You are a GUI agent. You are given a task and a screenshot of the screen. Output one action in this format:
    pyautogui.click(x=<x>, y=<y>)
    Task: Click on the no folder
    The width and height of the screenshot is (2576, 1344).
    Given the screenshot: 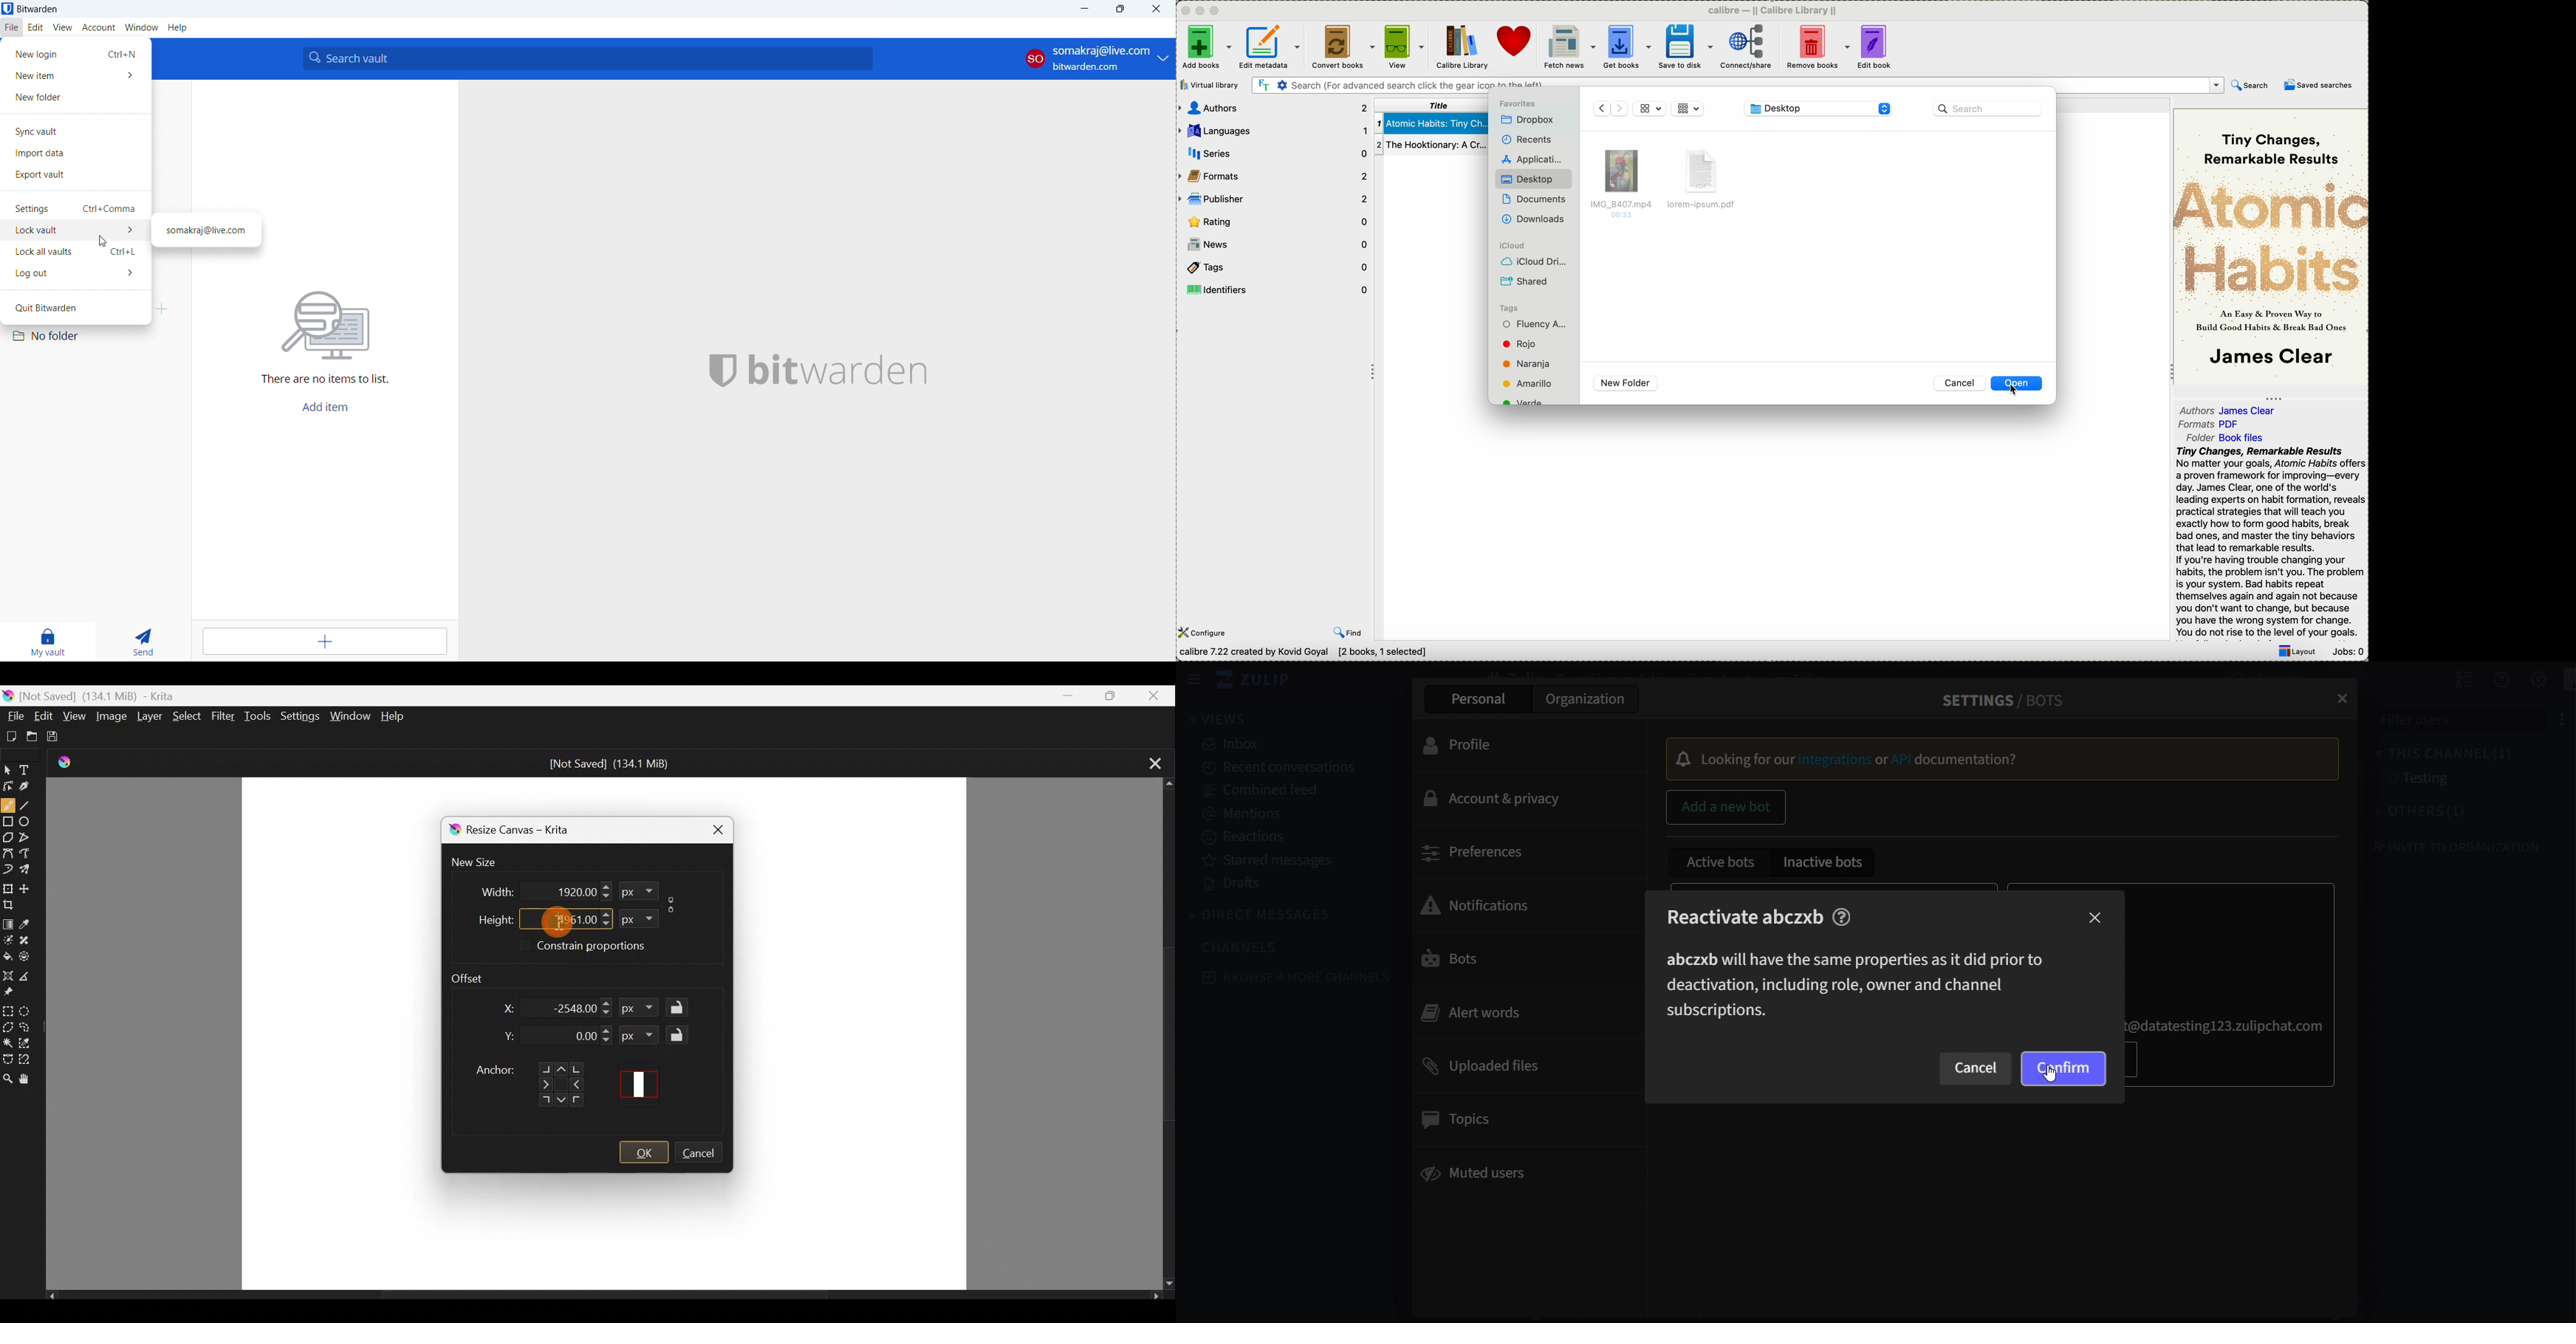 What is the action you would take?
    pyautogui.click(x=93, y=336)
    